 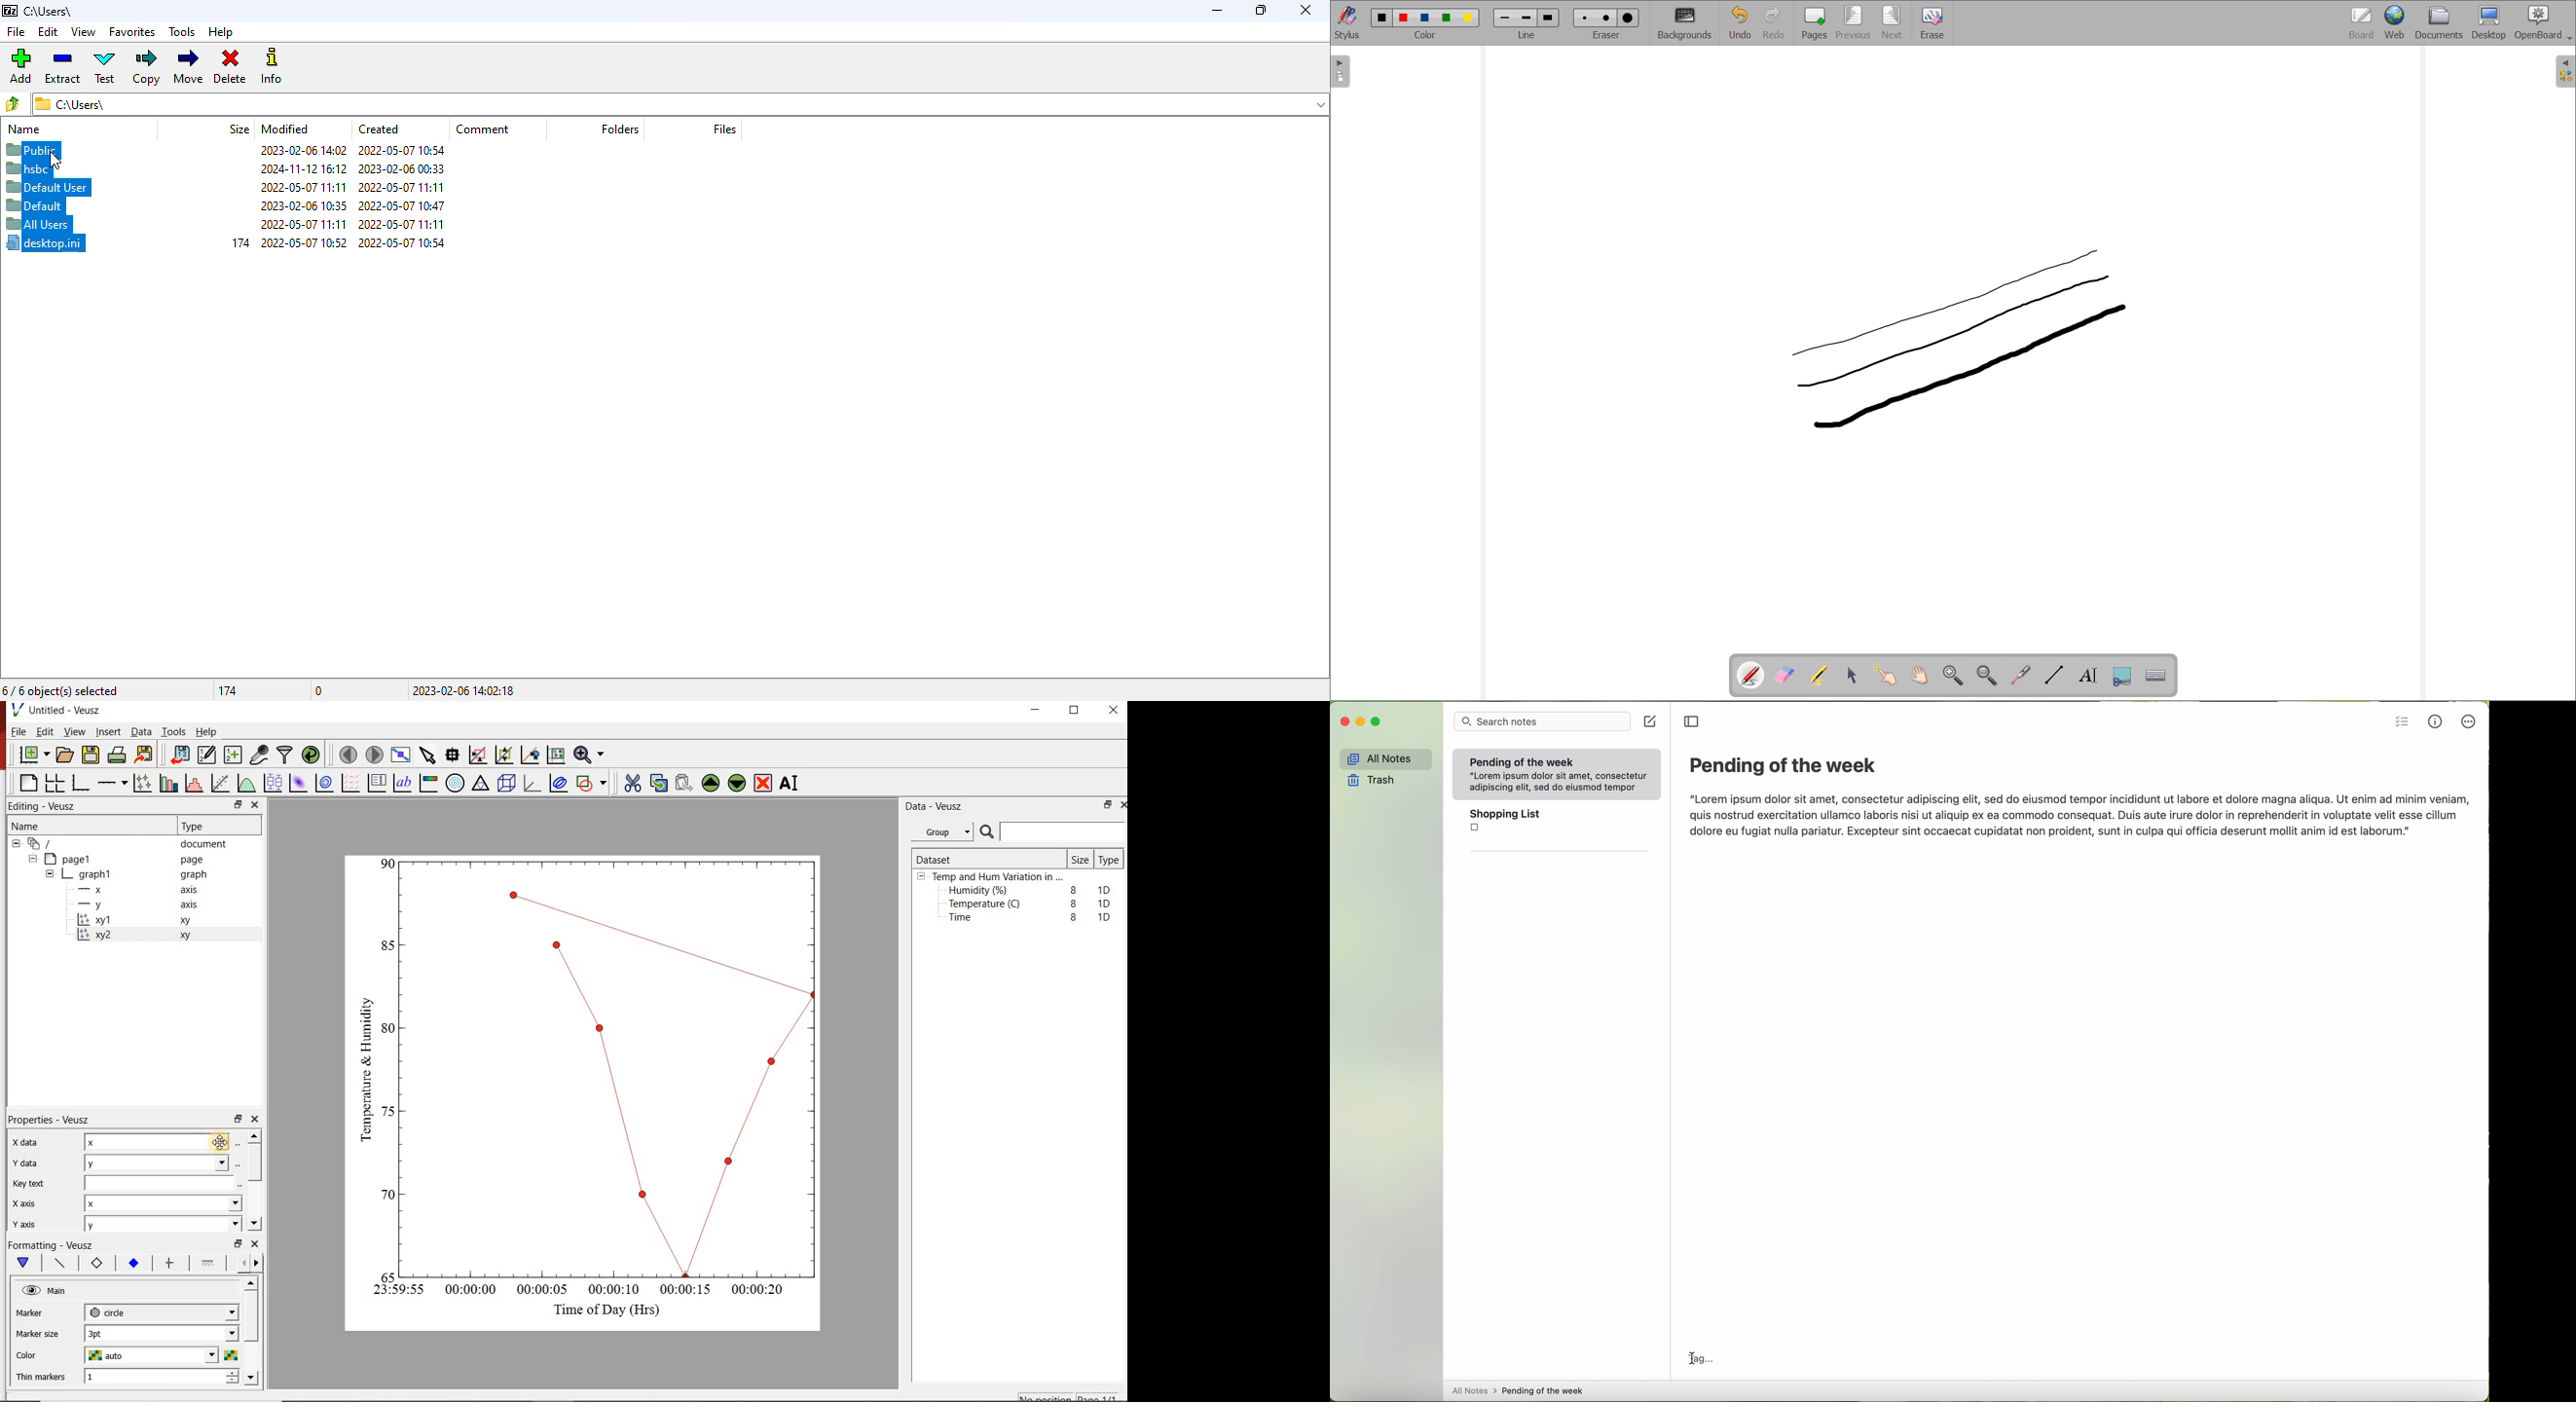 What do you see at coordinates (60, 1264) in the screenshot?
I see `plot line` at bounding box center [60, 1264].